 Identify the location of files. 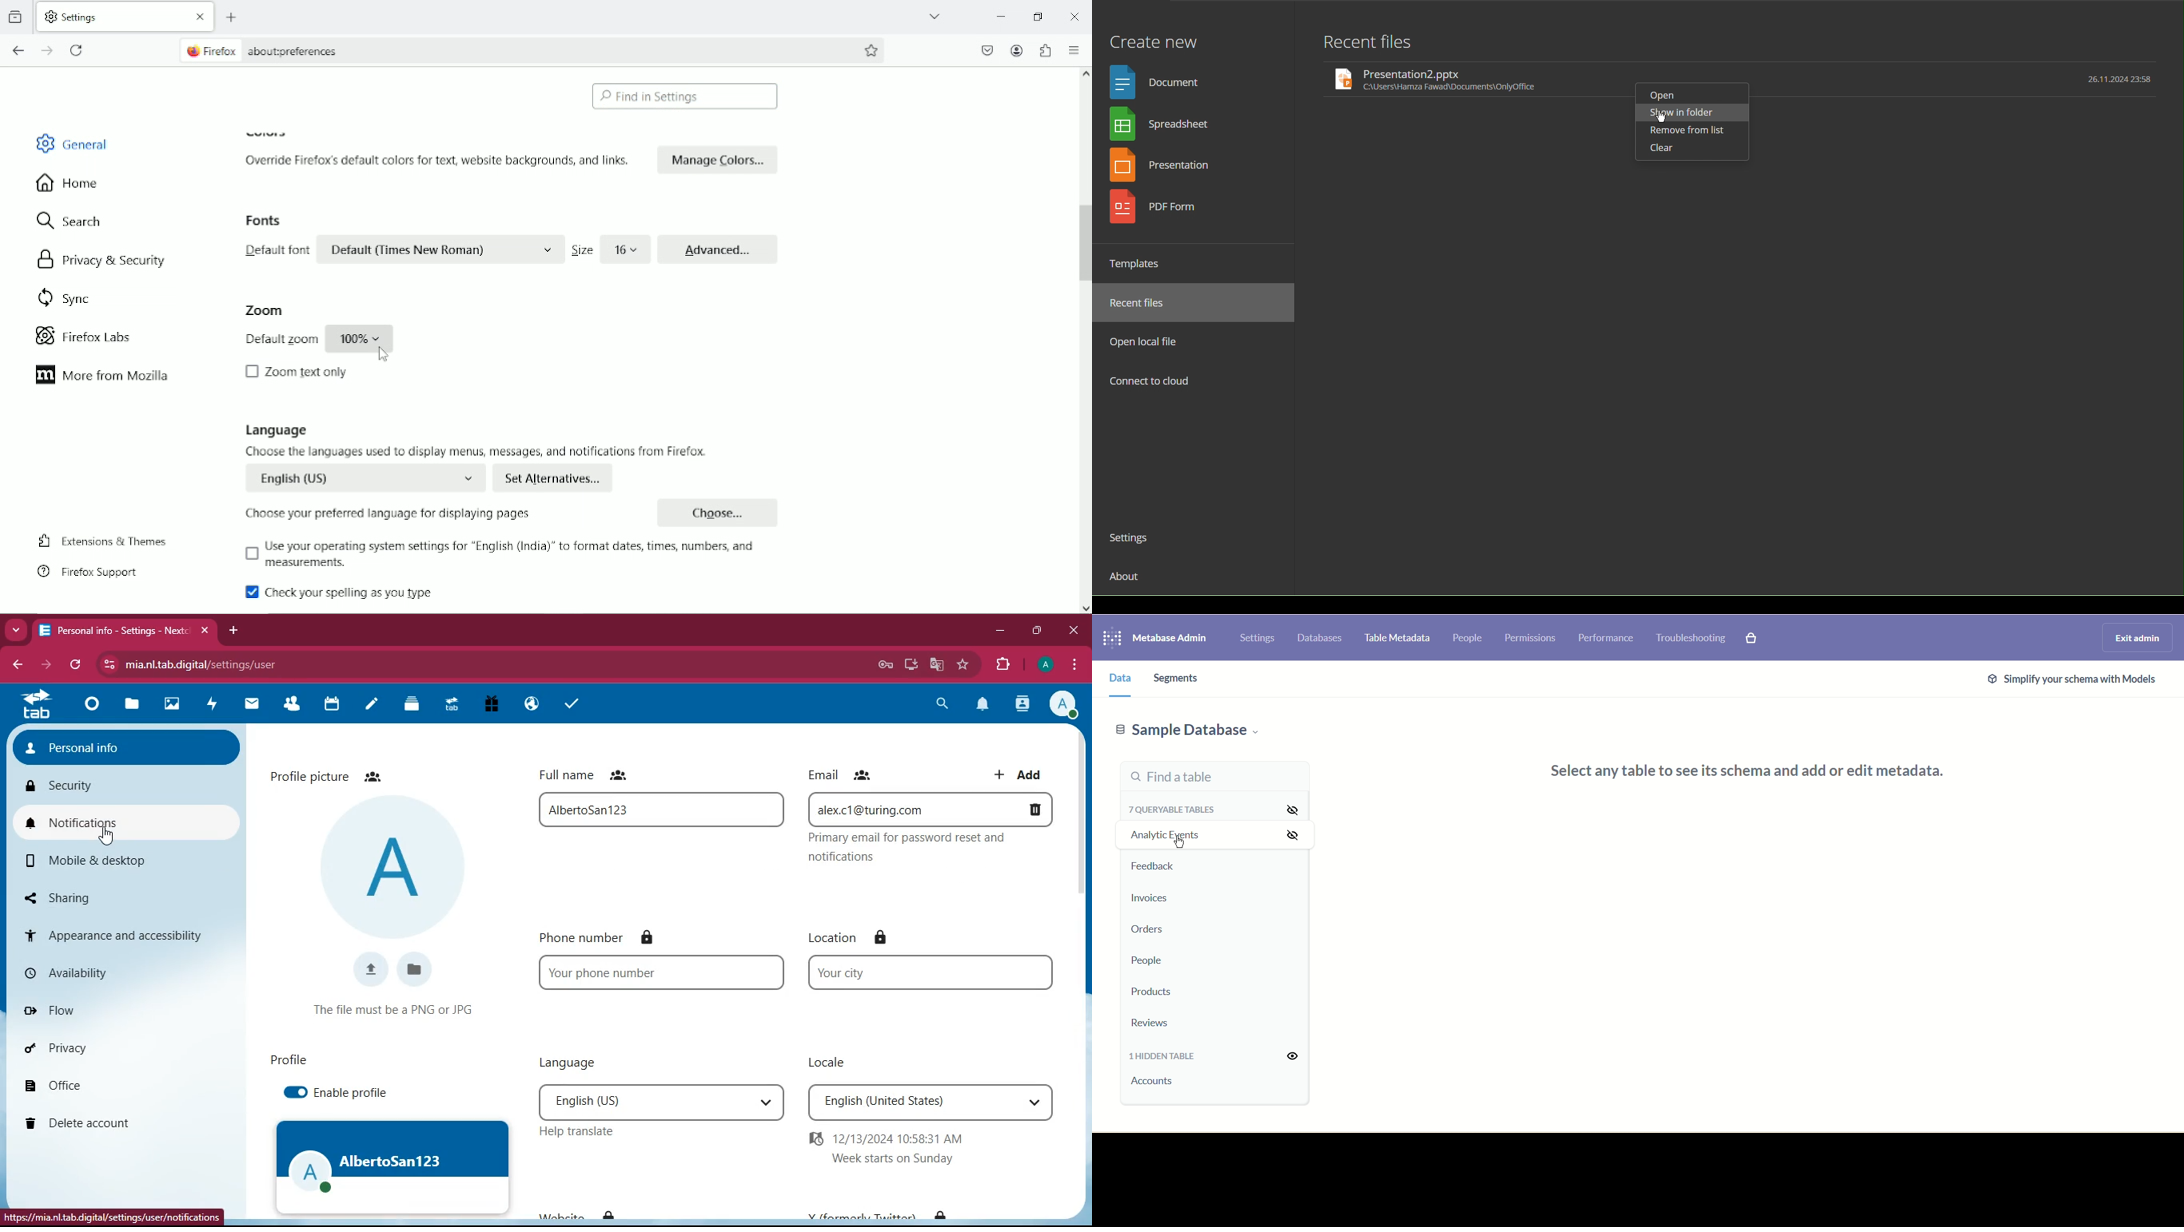
(413, 969).